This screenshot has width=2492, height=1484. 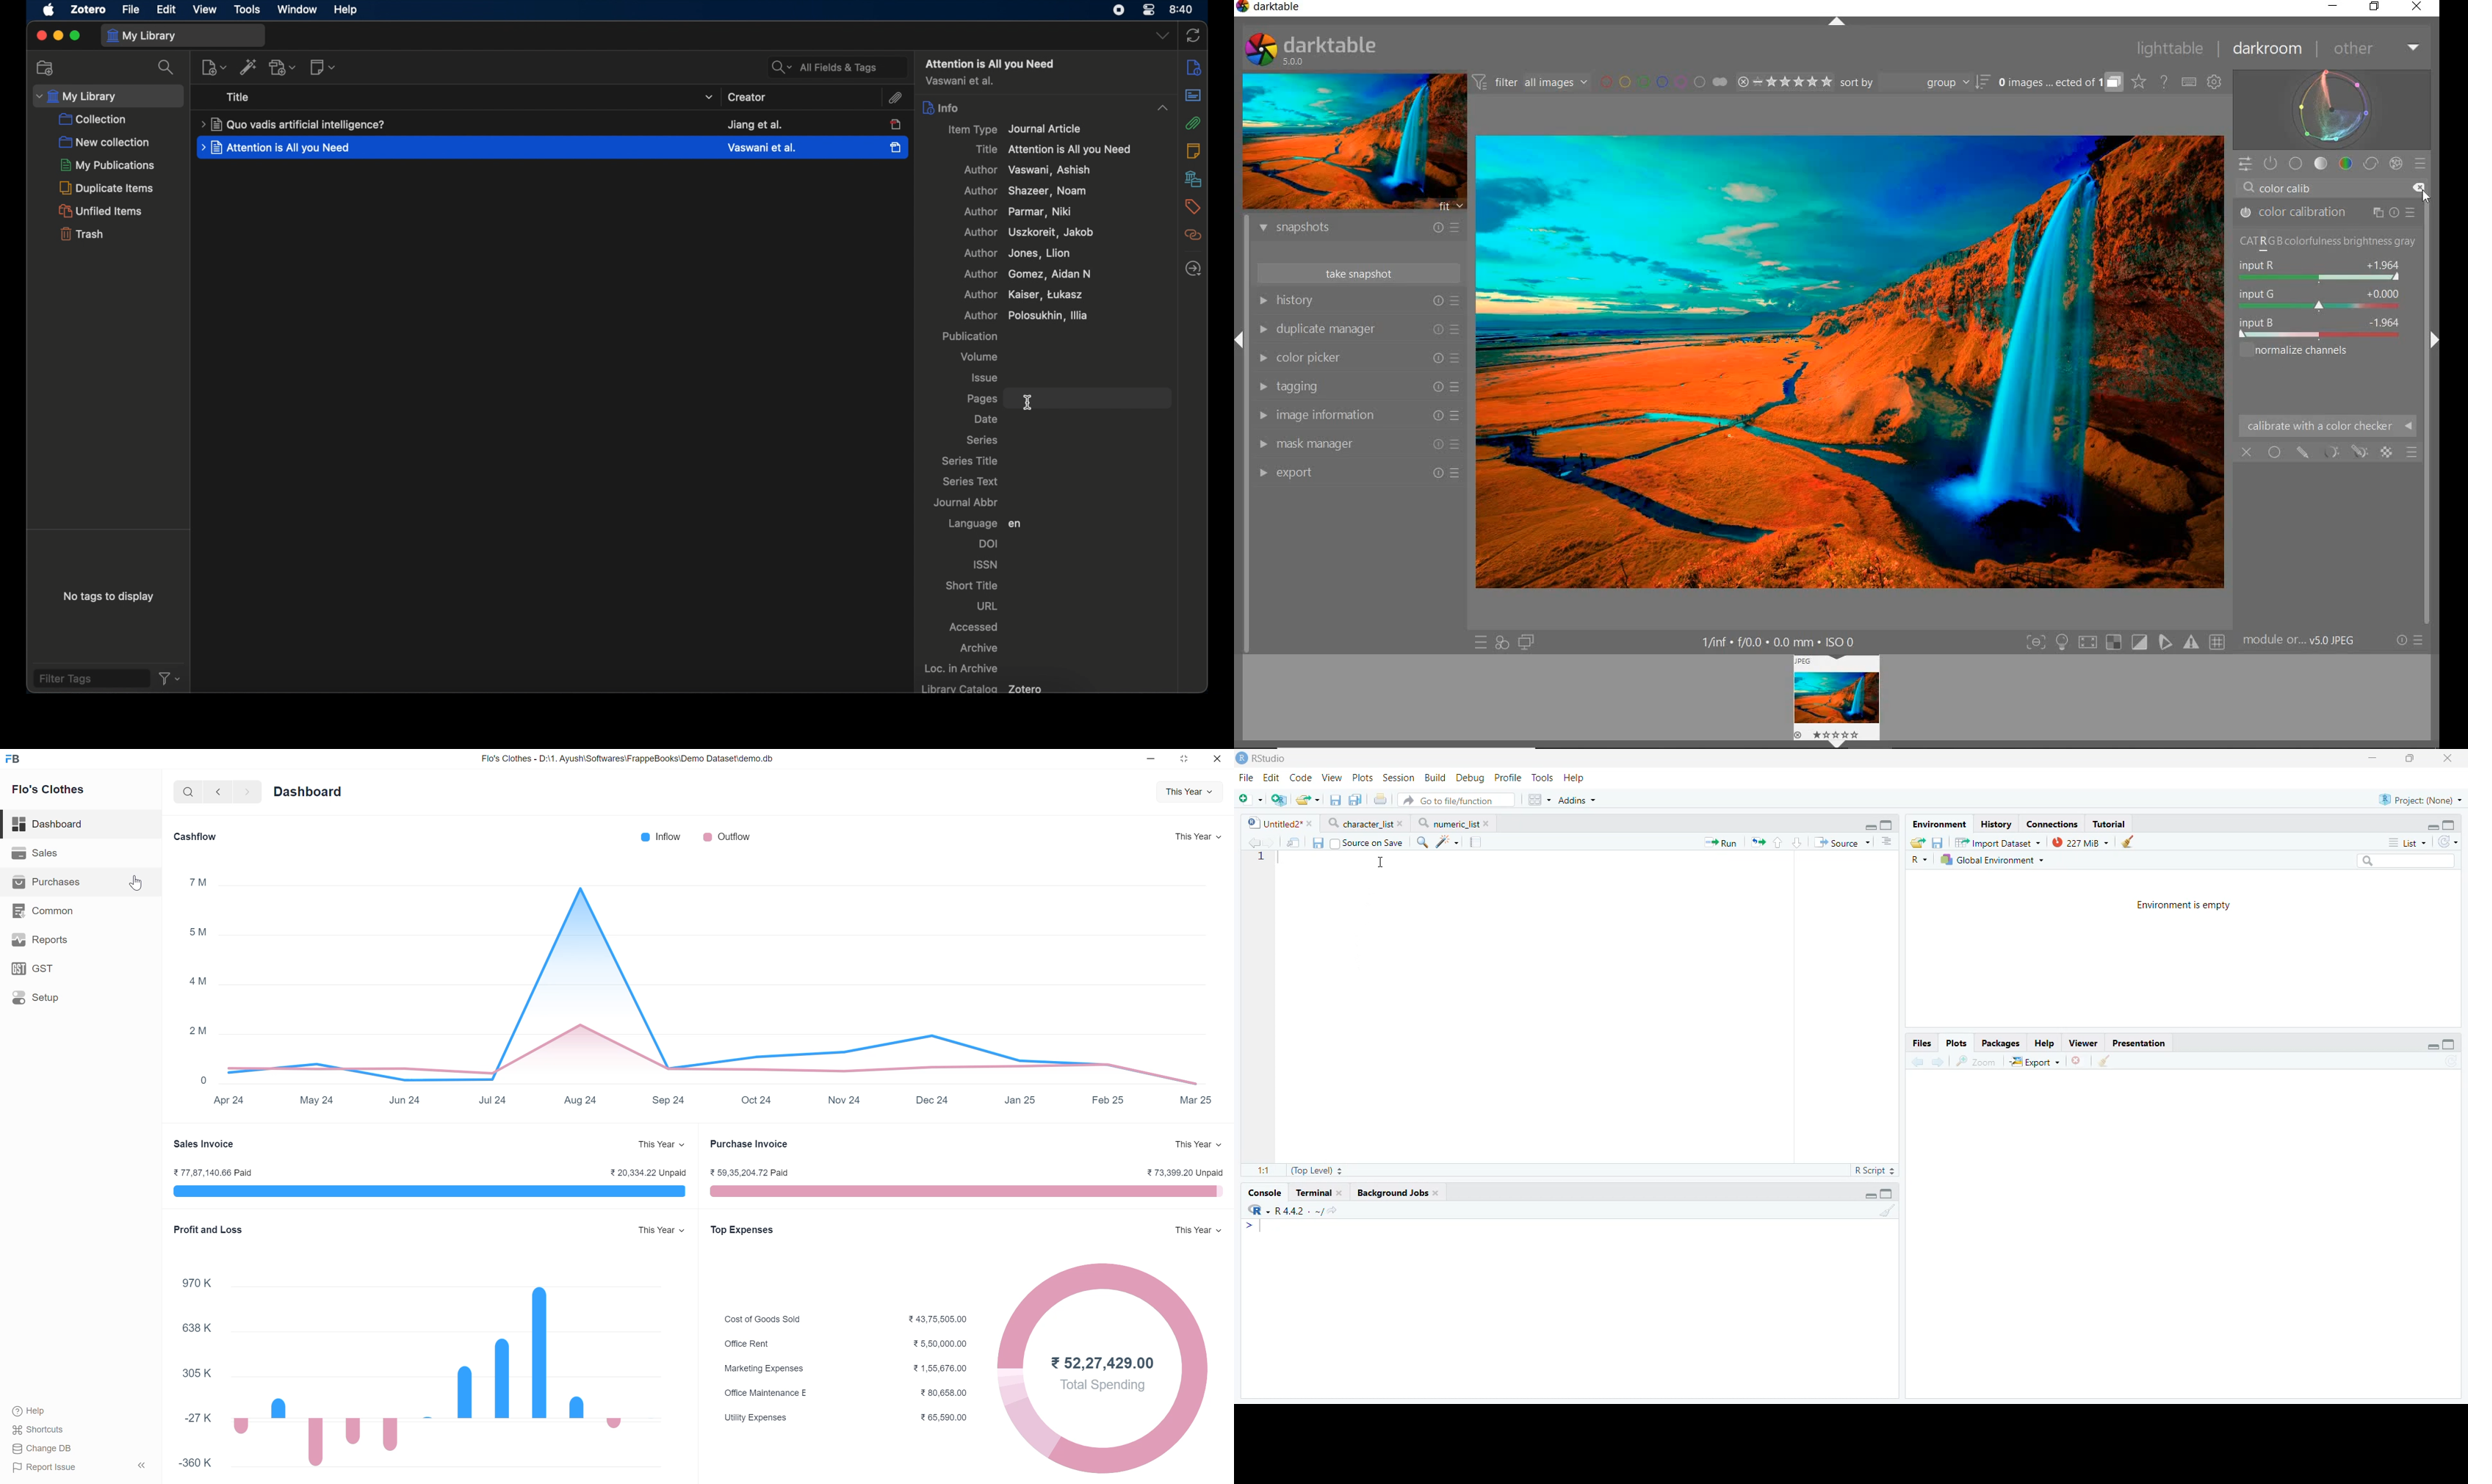 What do you see at coordinates (837, 1392) in the screenshot?
I see `Office Maintenance E ¥80,658.00` at bounding box center [837, 1392].